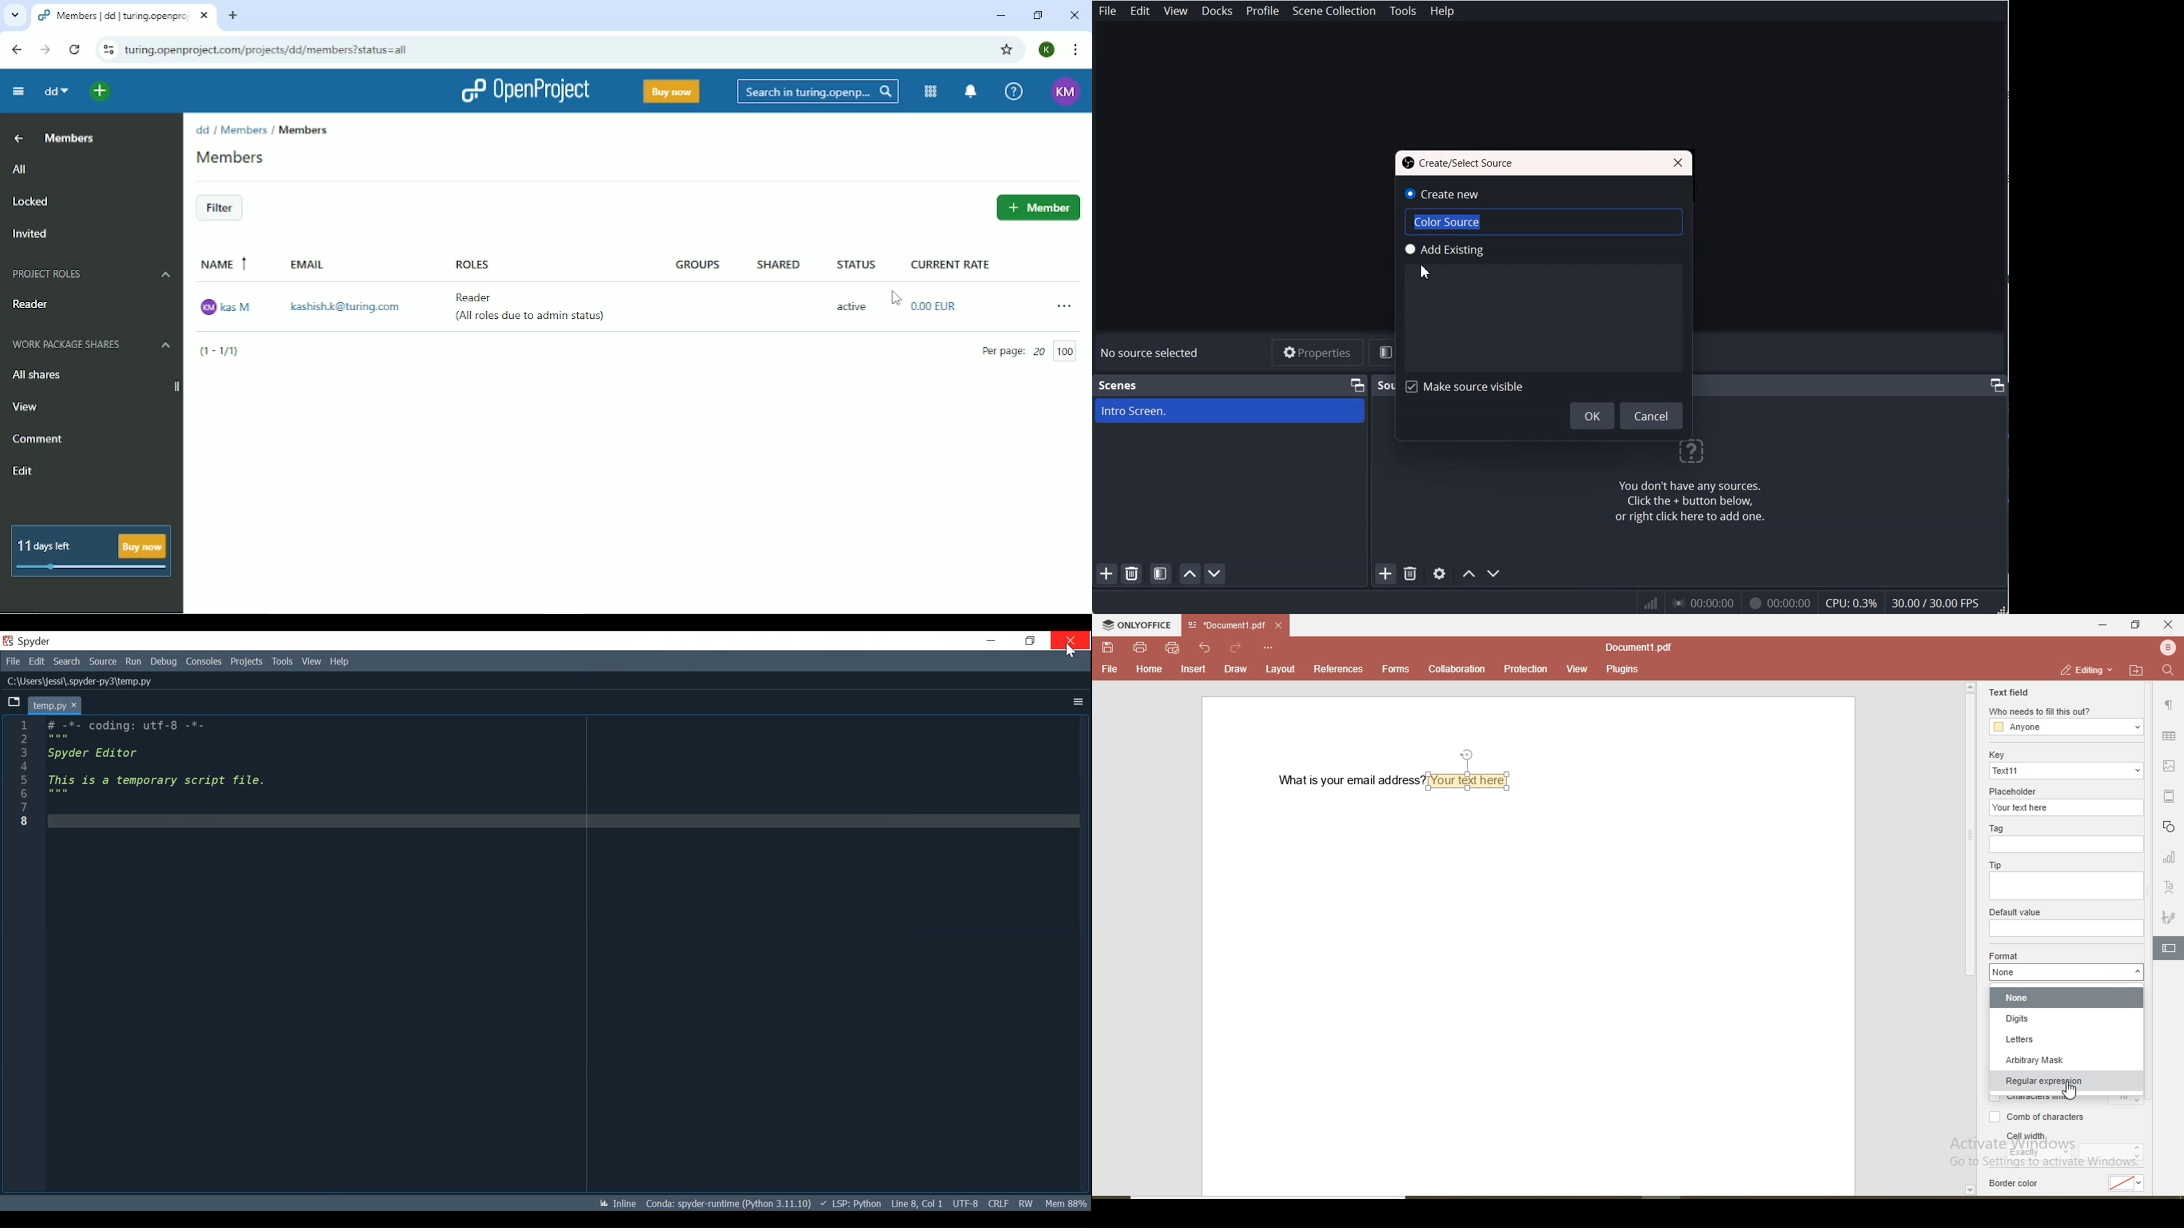 Image resolution: width=2184 pixels, height=1232 pixels. Describe the element at coordinates (1692, 484) in the screenshot. I see `You don't have any sources. Click the button below. or right dick here to add one` at that location.